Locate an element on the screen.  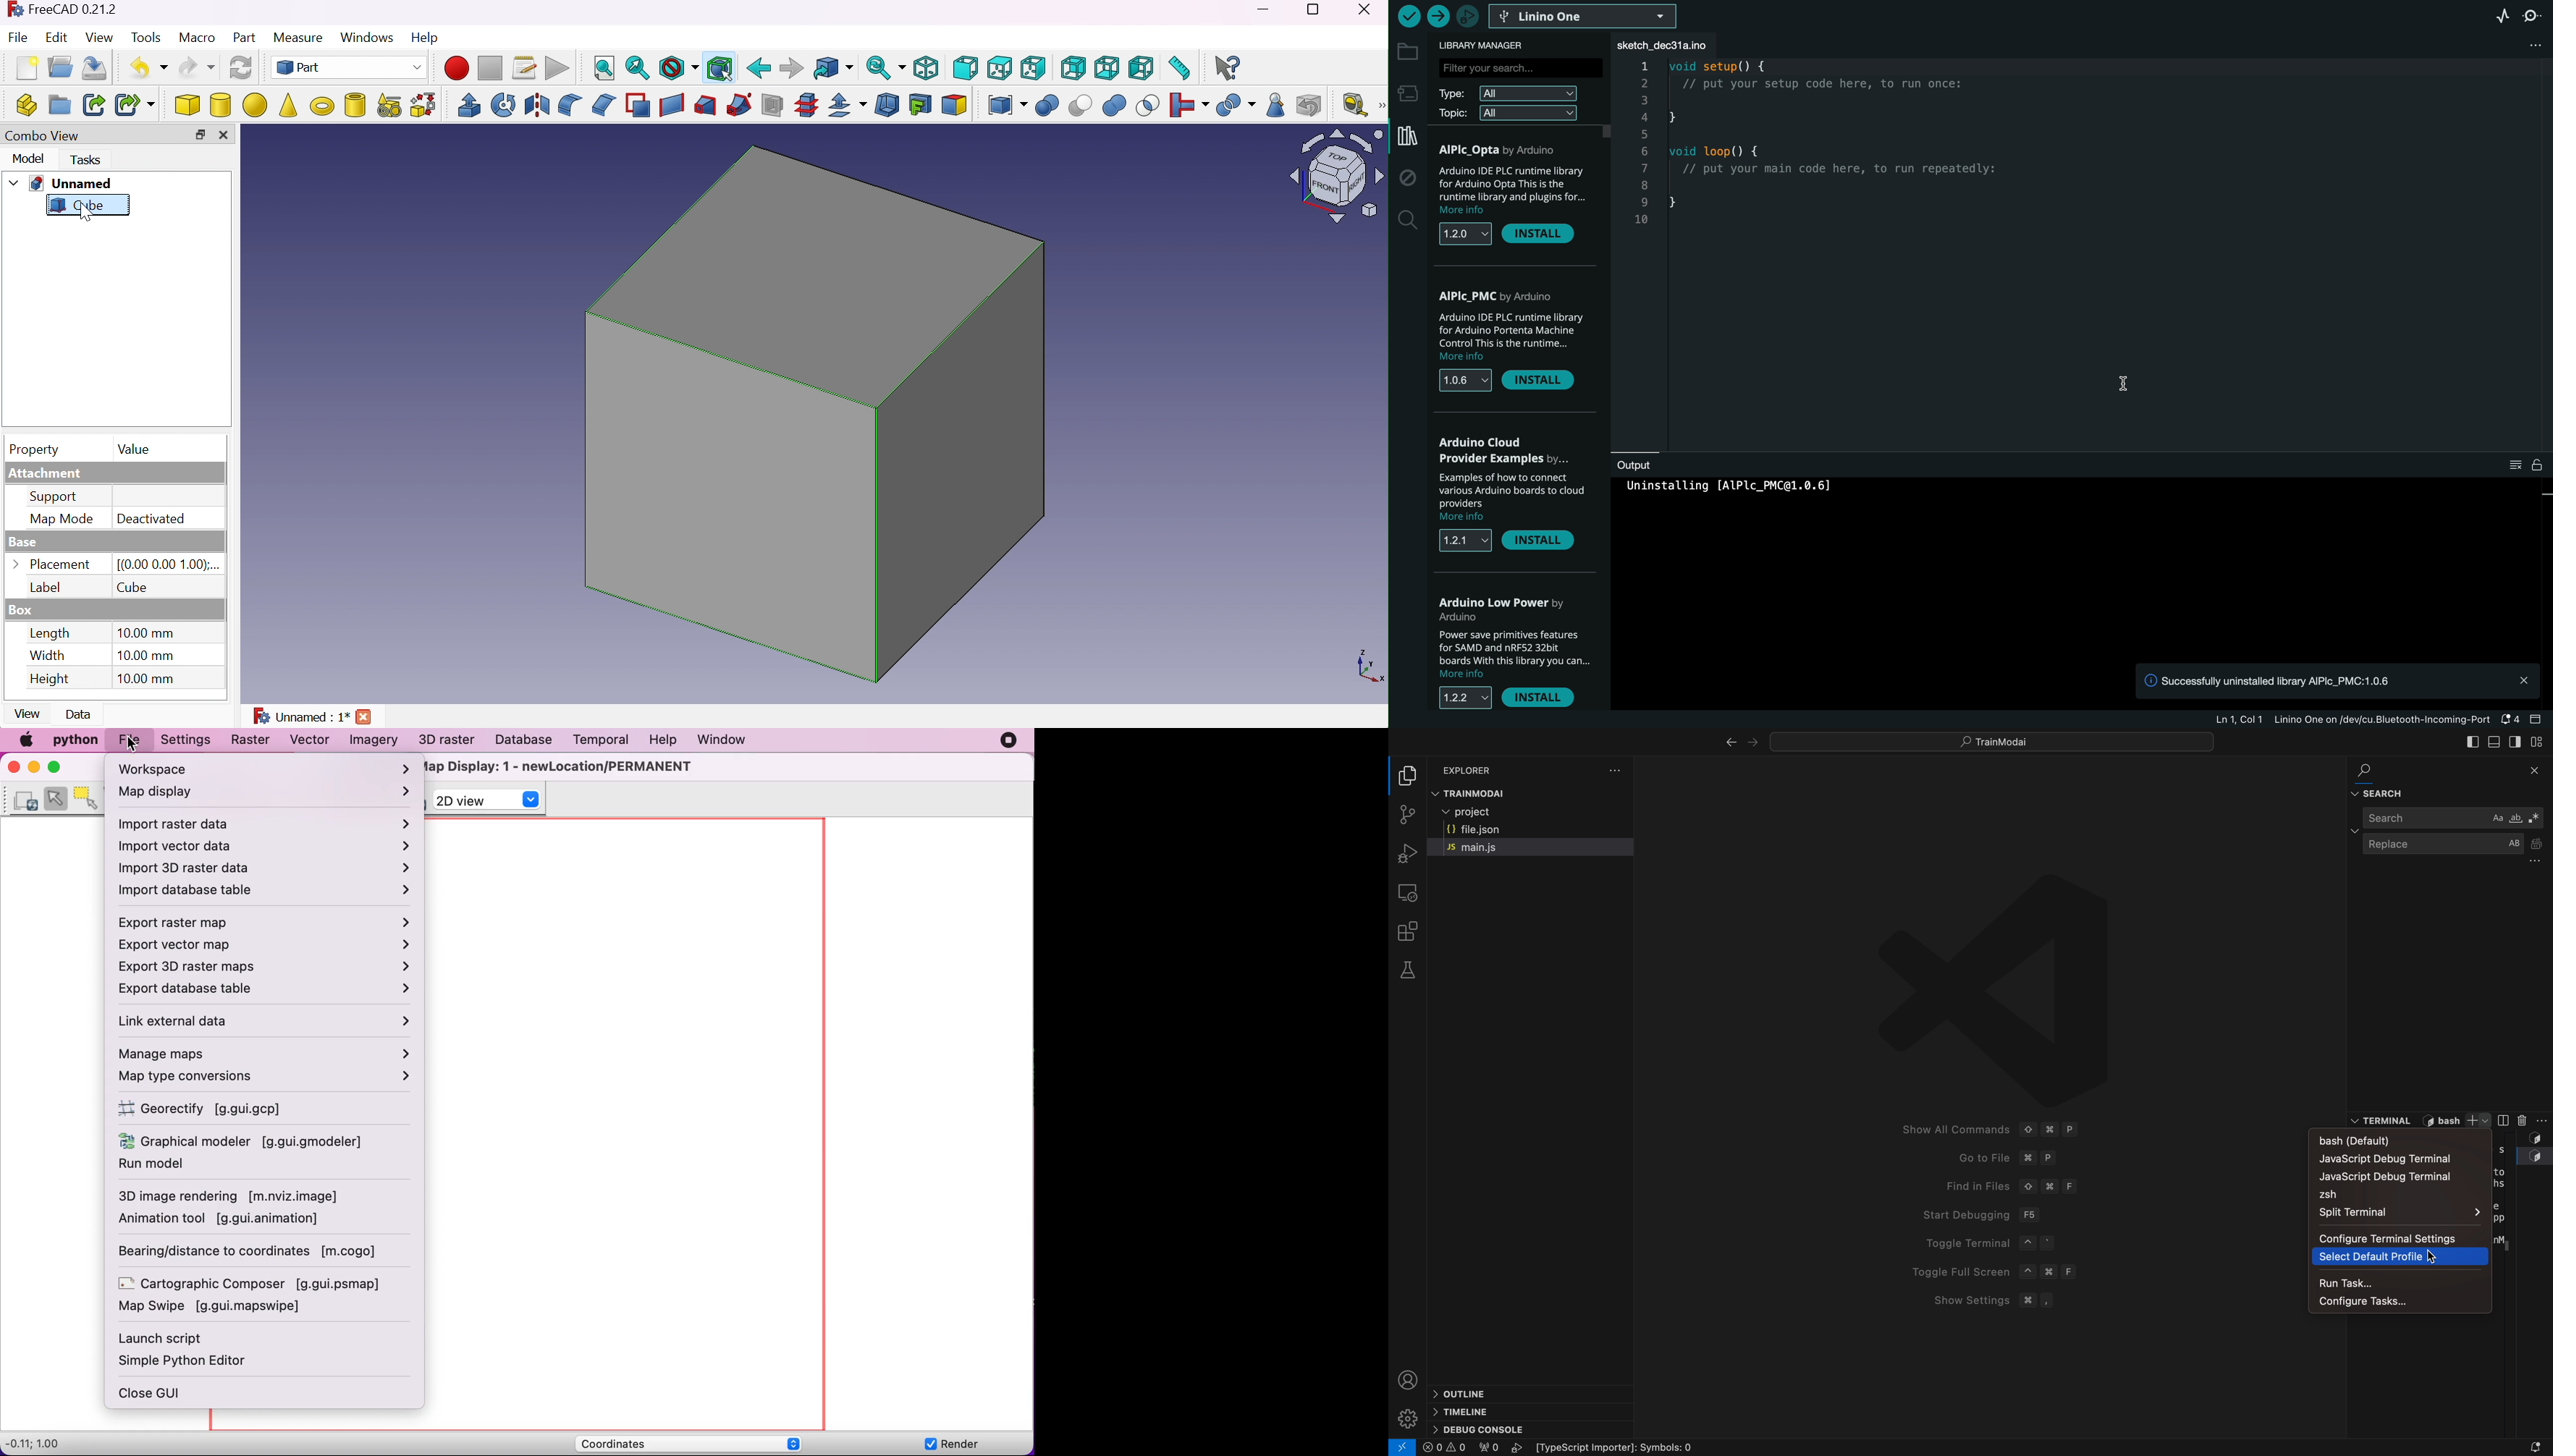
Union  is located at coordinates (1114, 105).